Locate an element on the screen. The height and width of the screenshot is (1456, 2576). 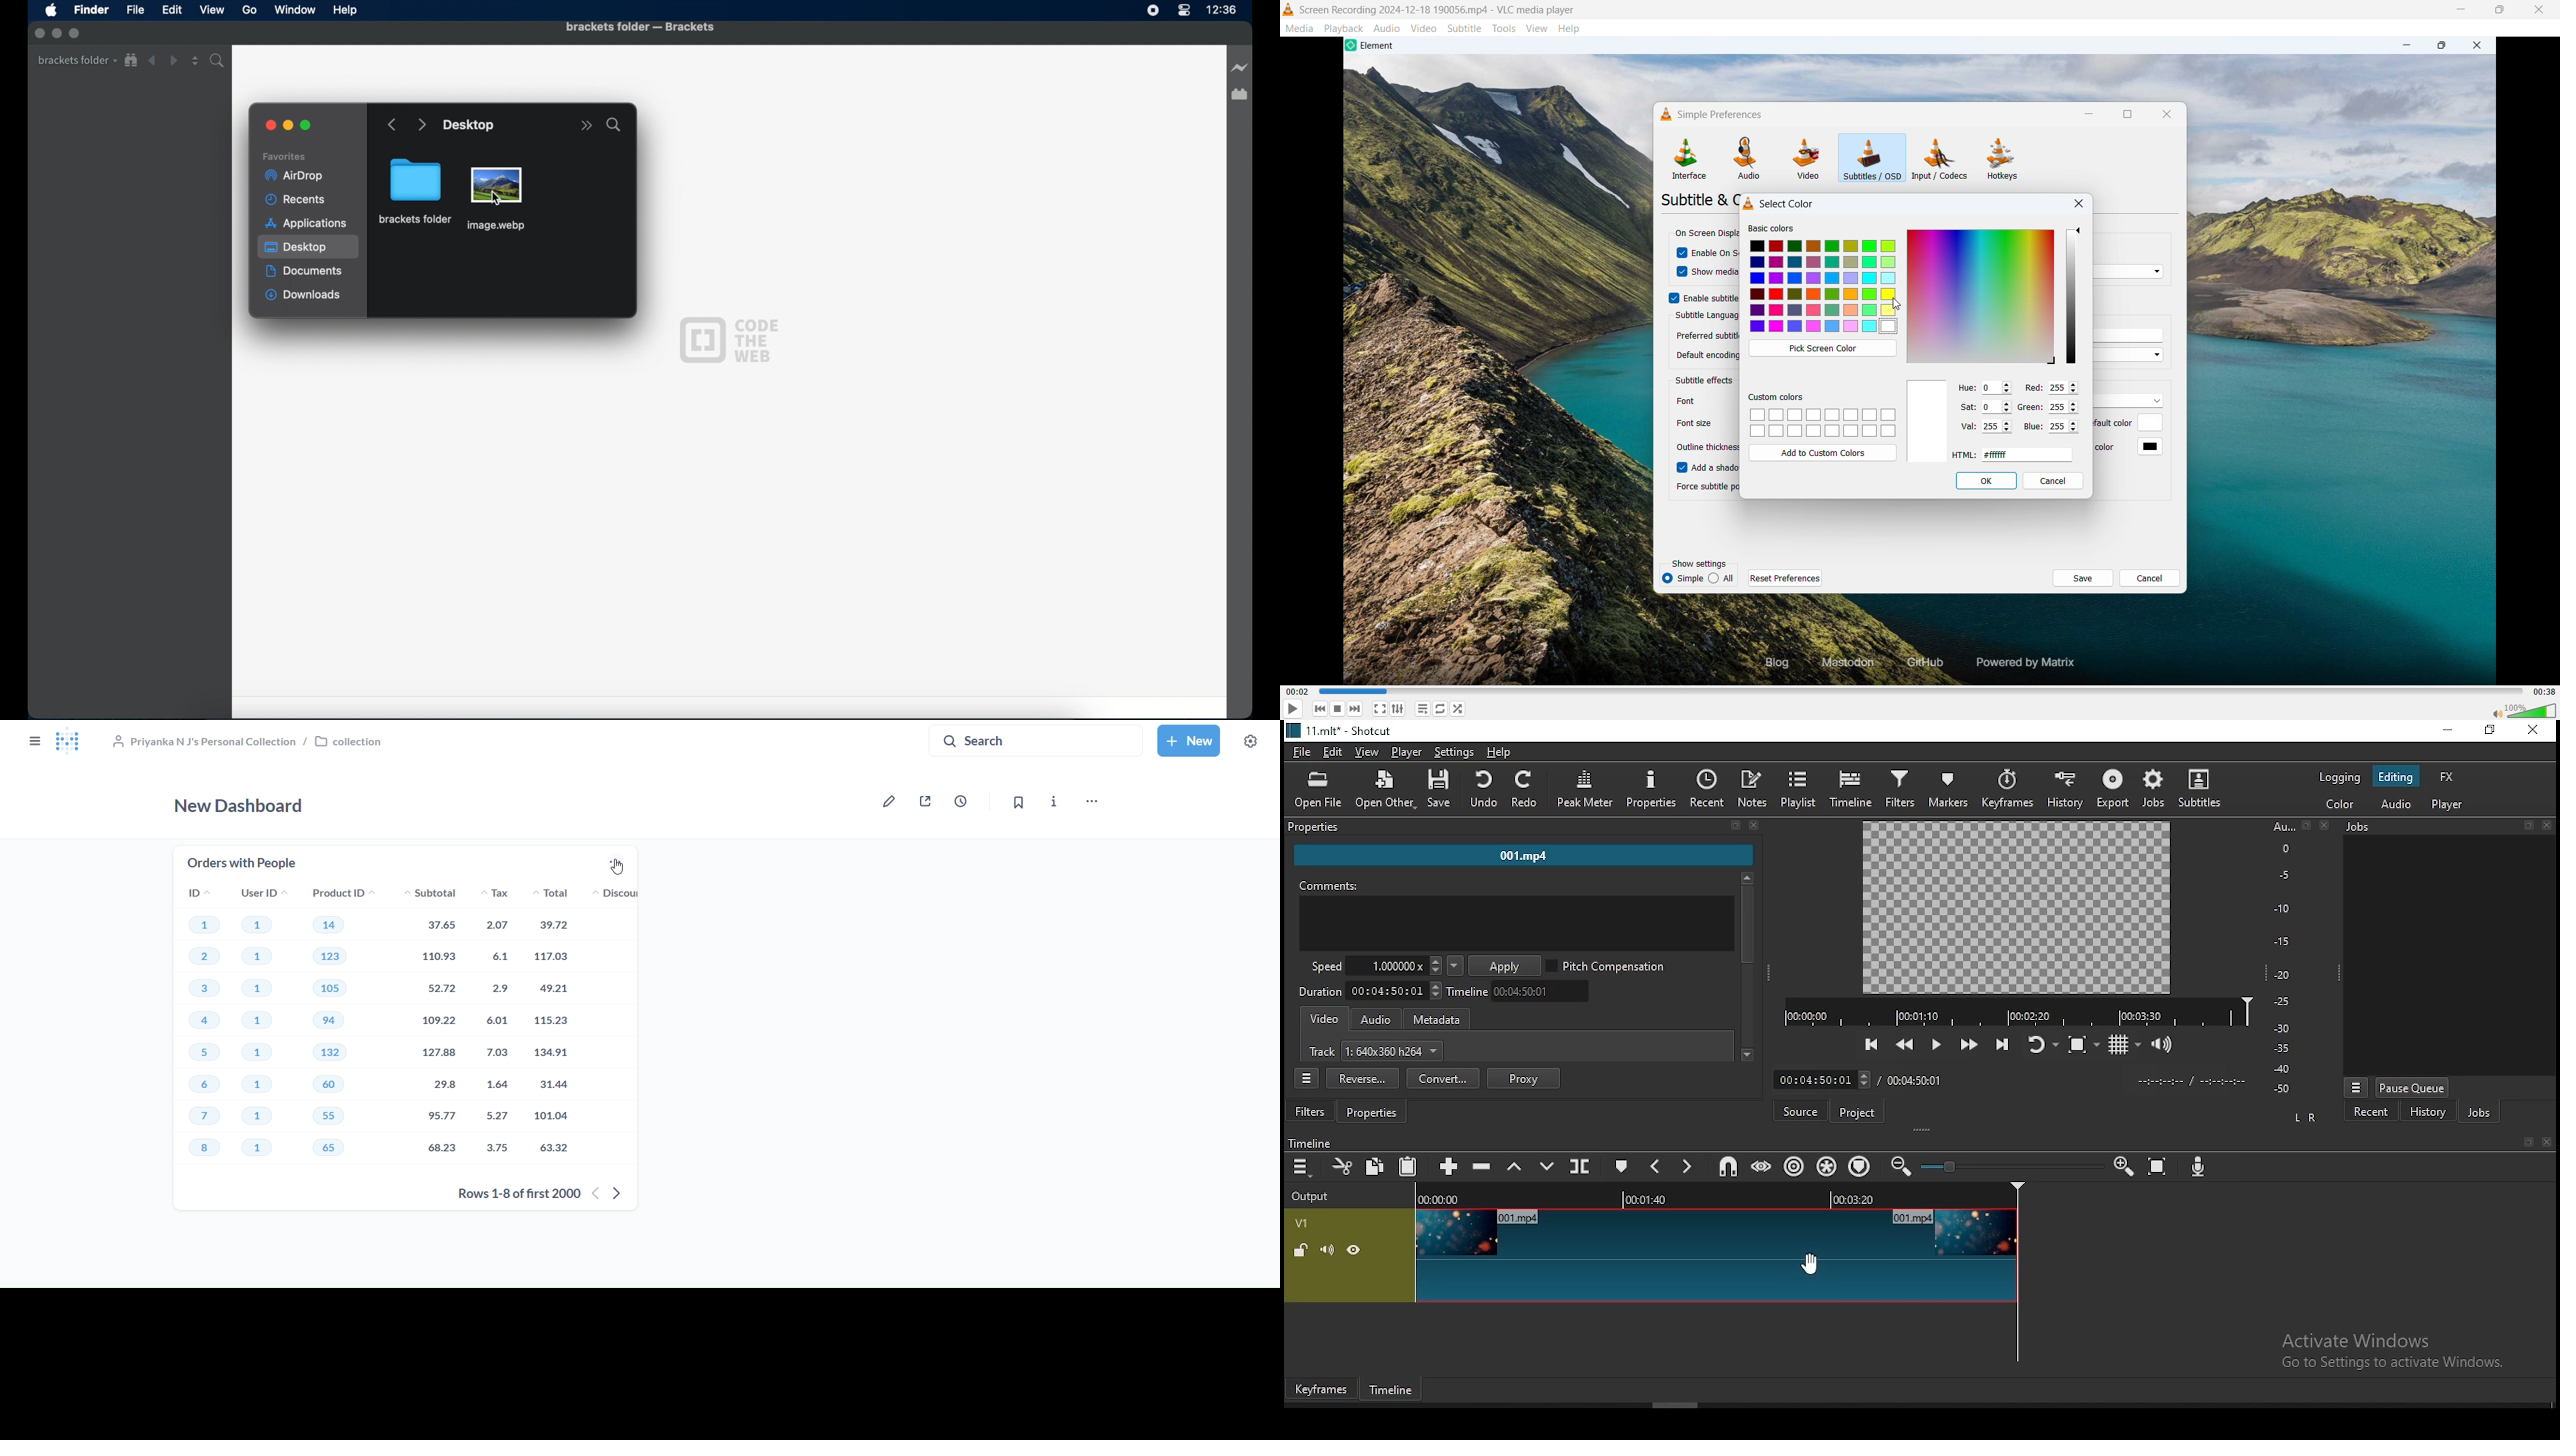
split at playhead is located at coordinates (1579, 1167).